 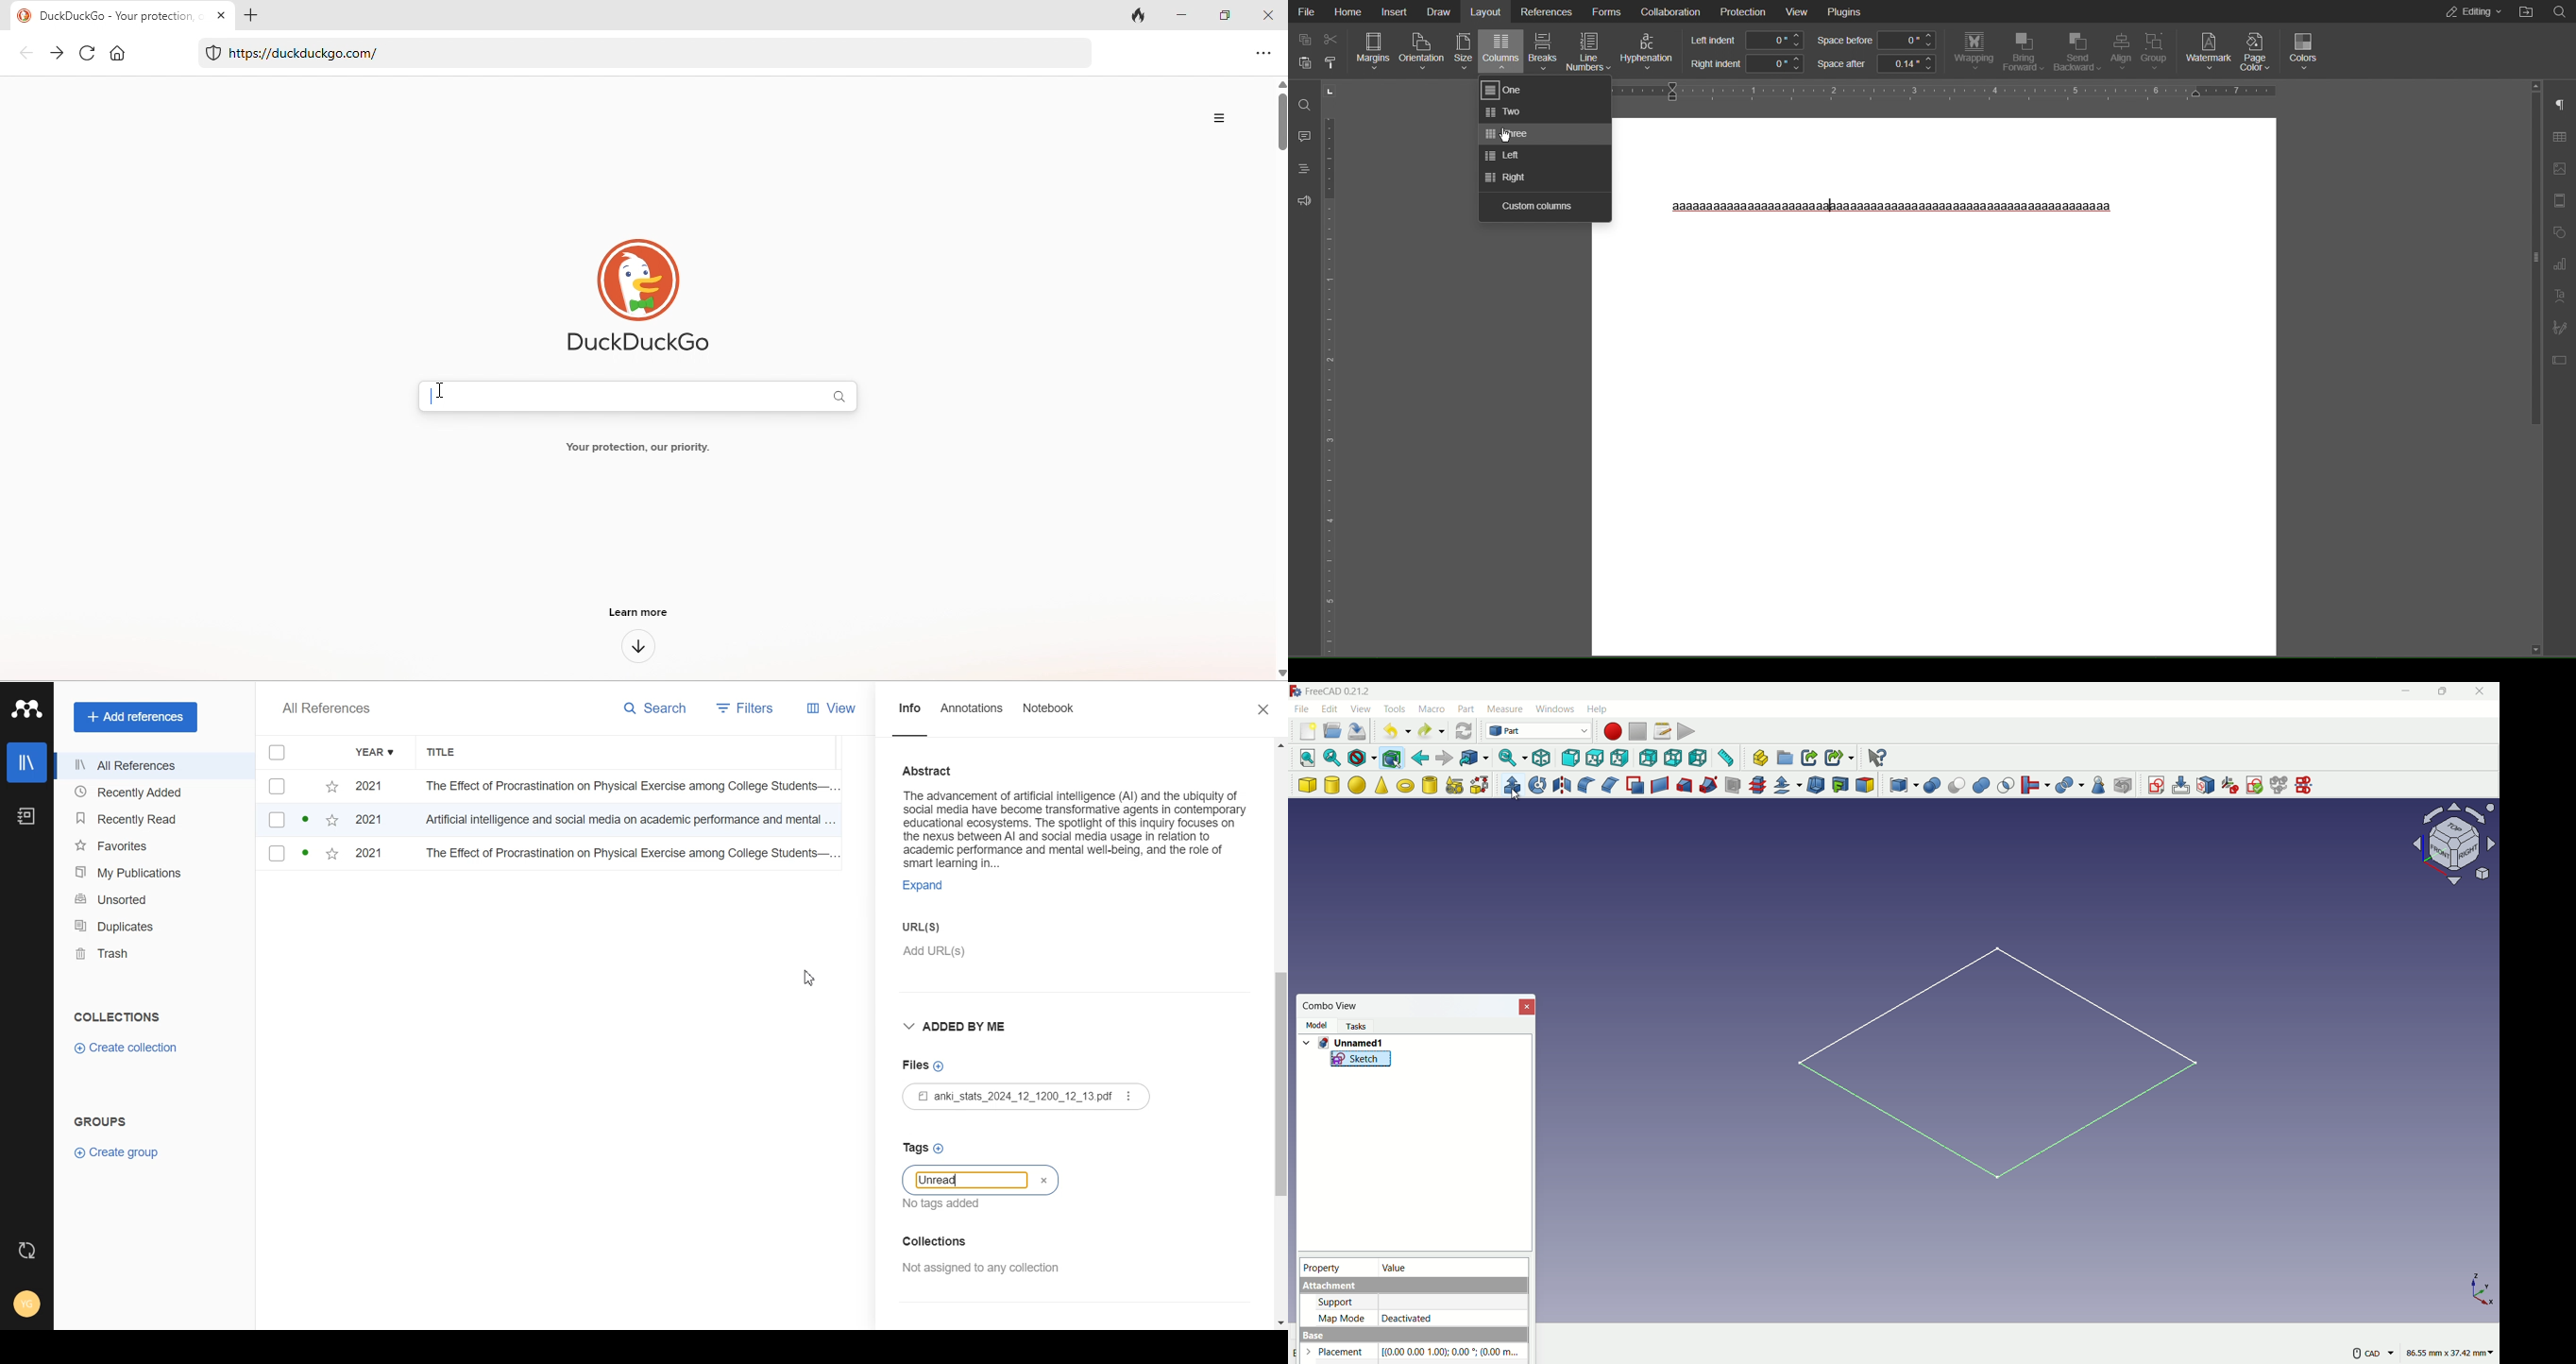 What do you see at coordinates (1619, 759) in the screenshot?
I see `right view` at bounding box center [1619, 759].